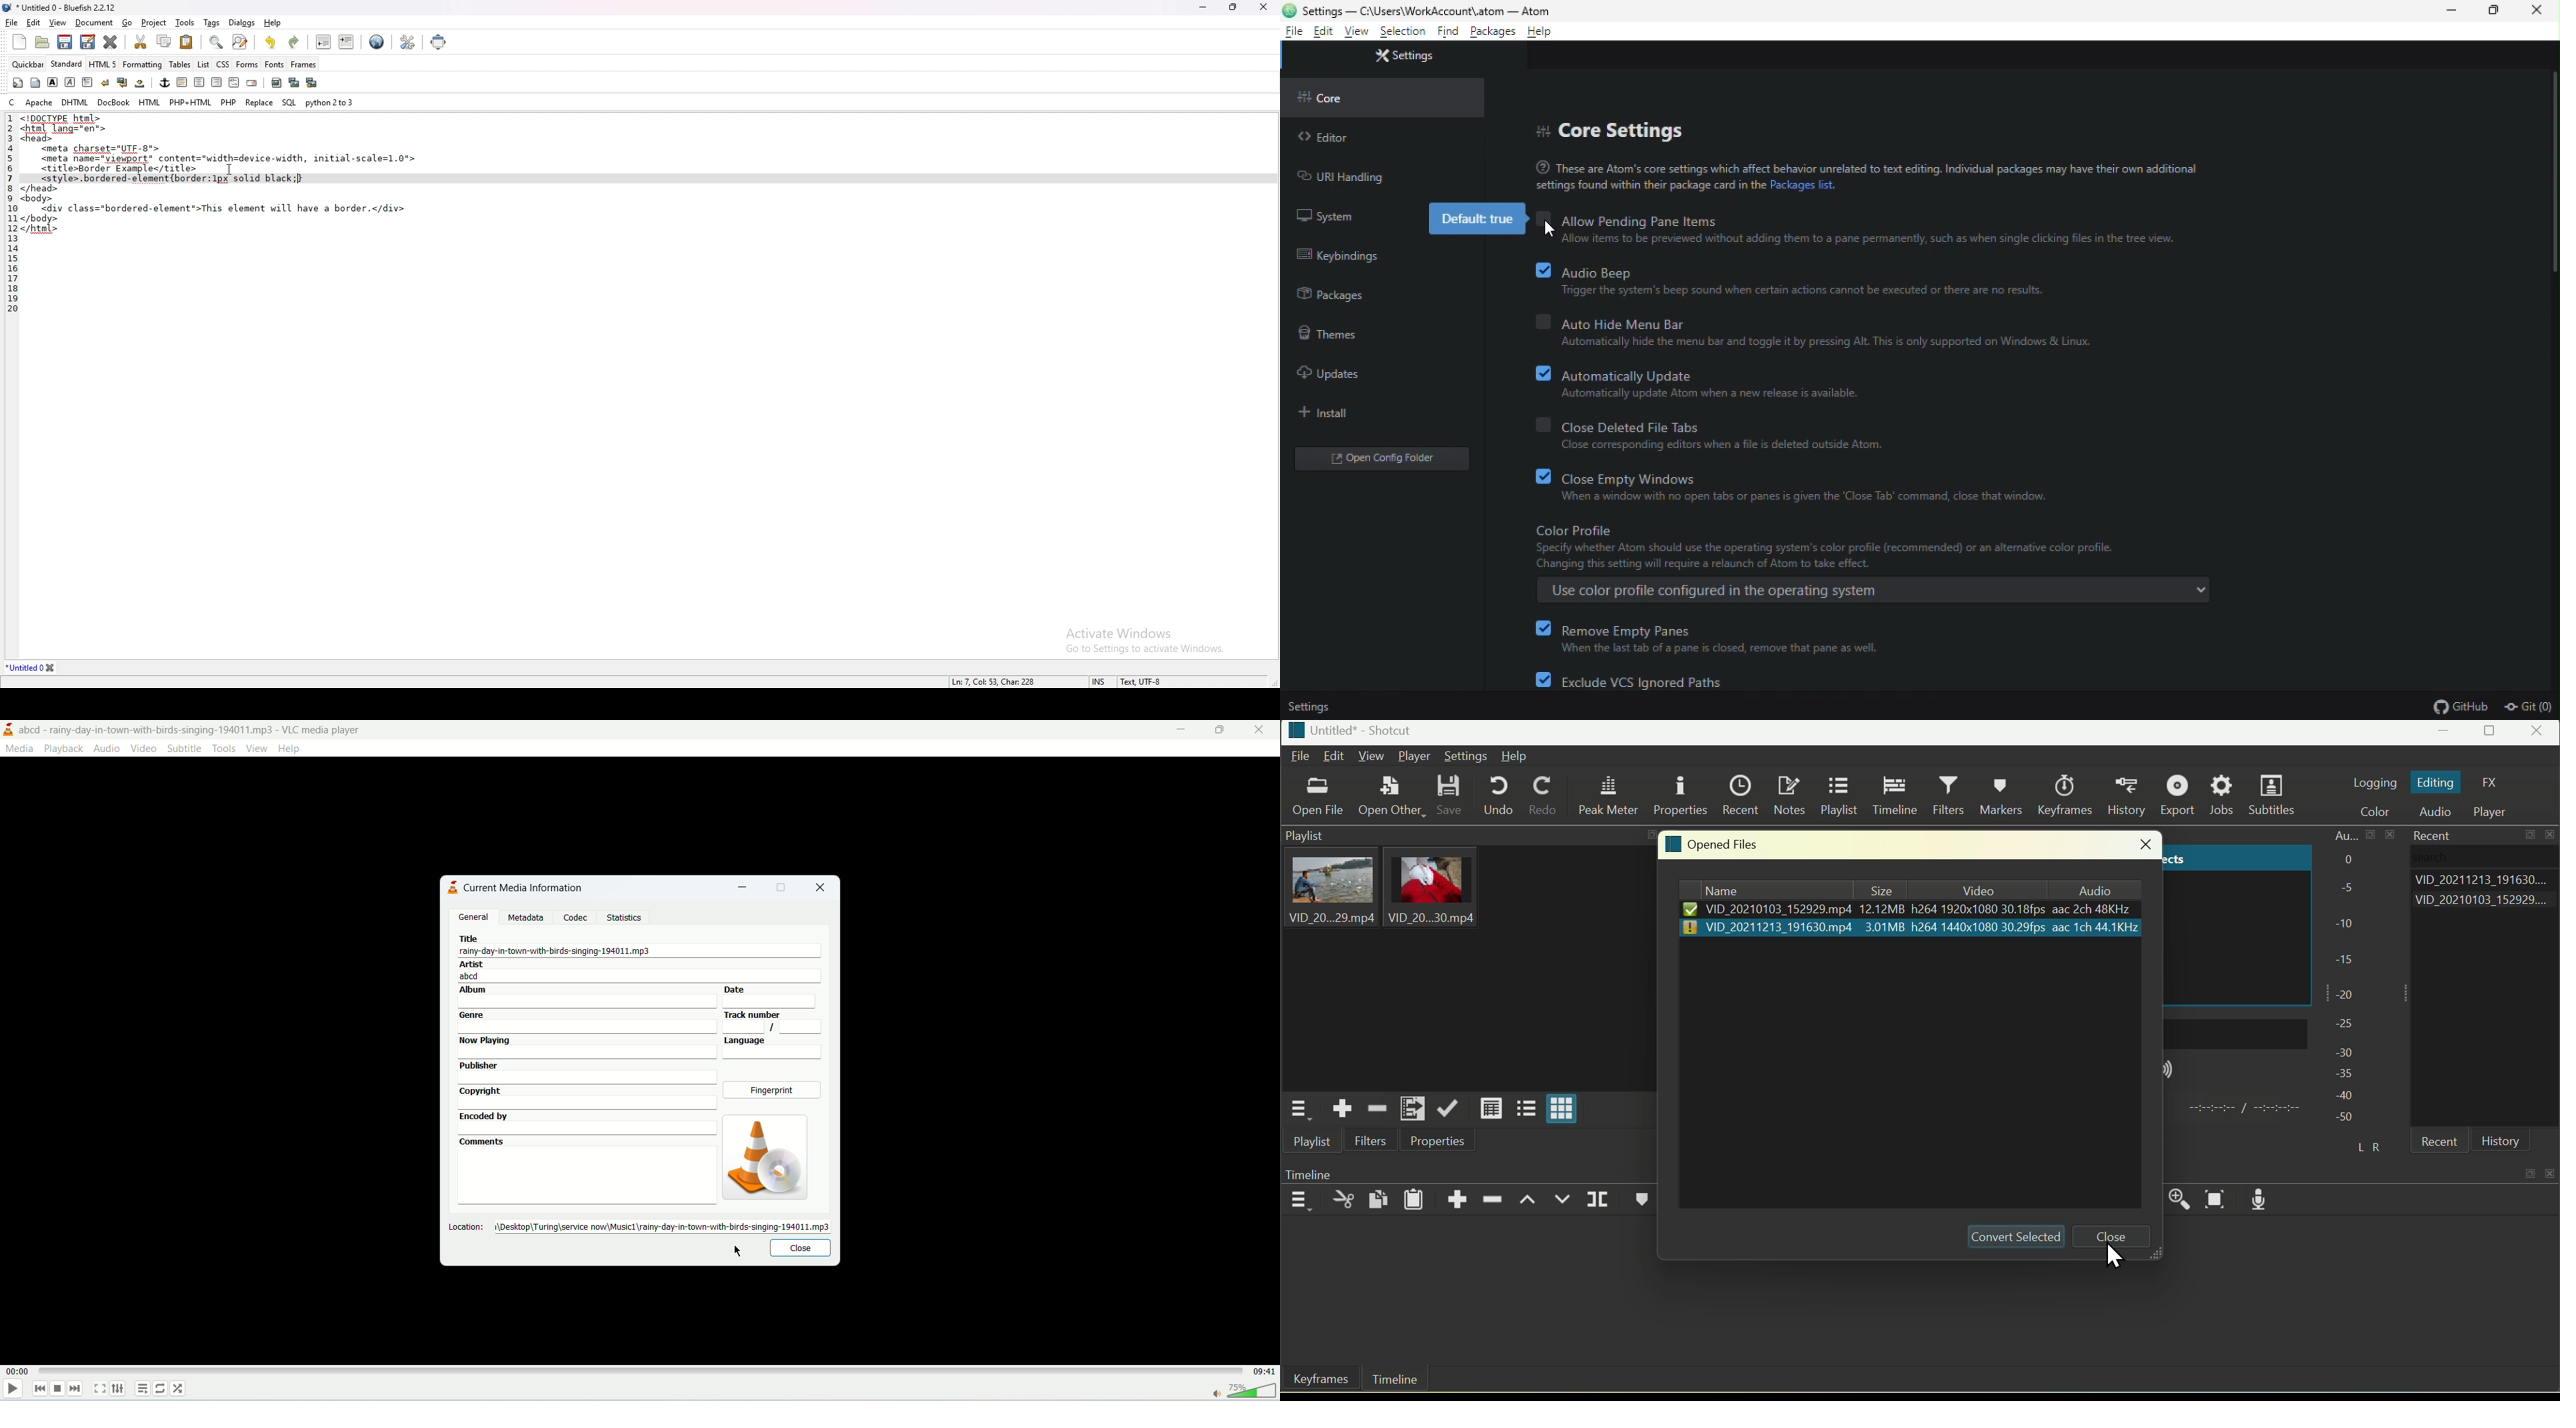 This screenshot has width=2576, height=1428. Describe the element at coordinates (18, 83) in the screenshot. I see `quickstart` at that location.